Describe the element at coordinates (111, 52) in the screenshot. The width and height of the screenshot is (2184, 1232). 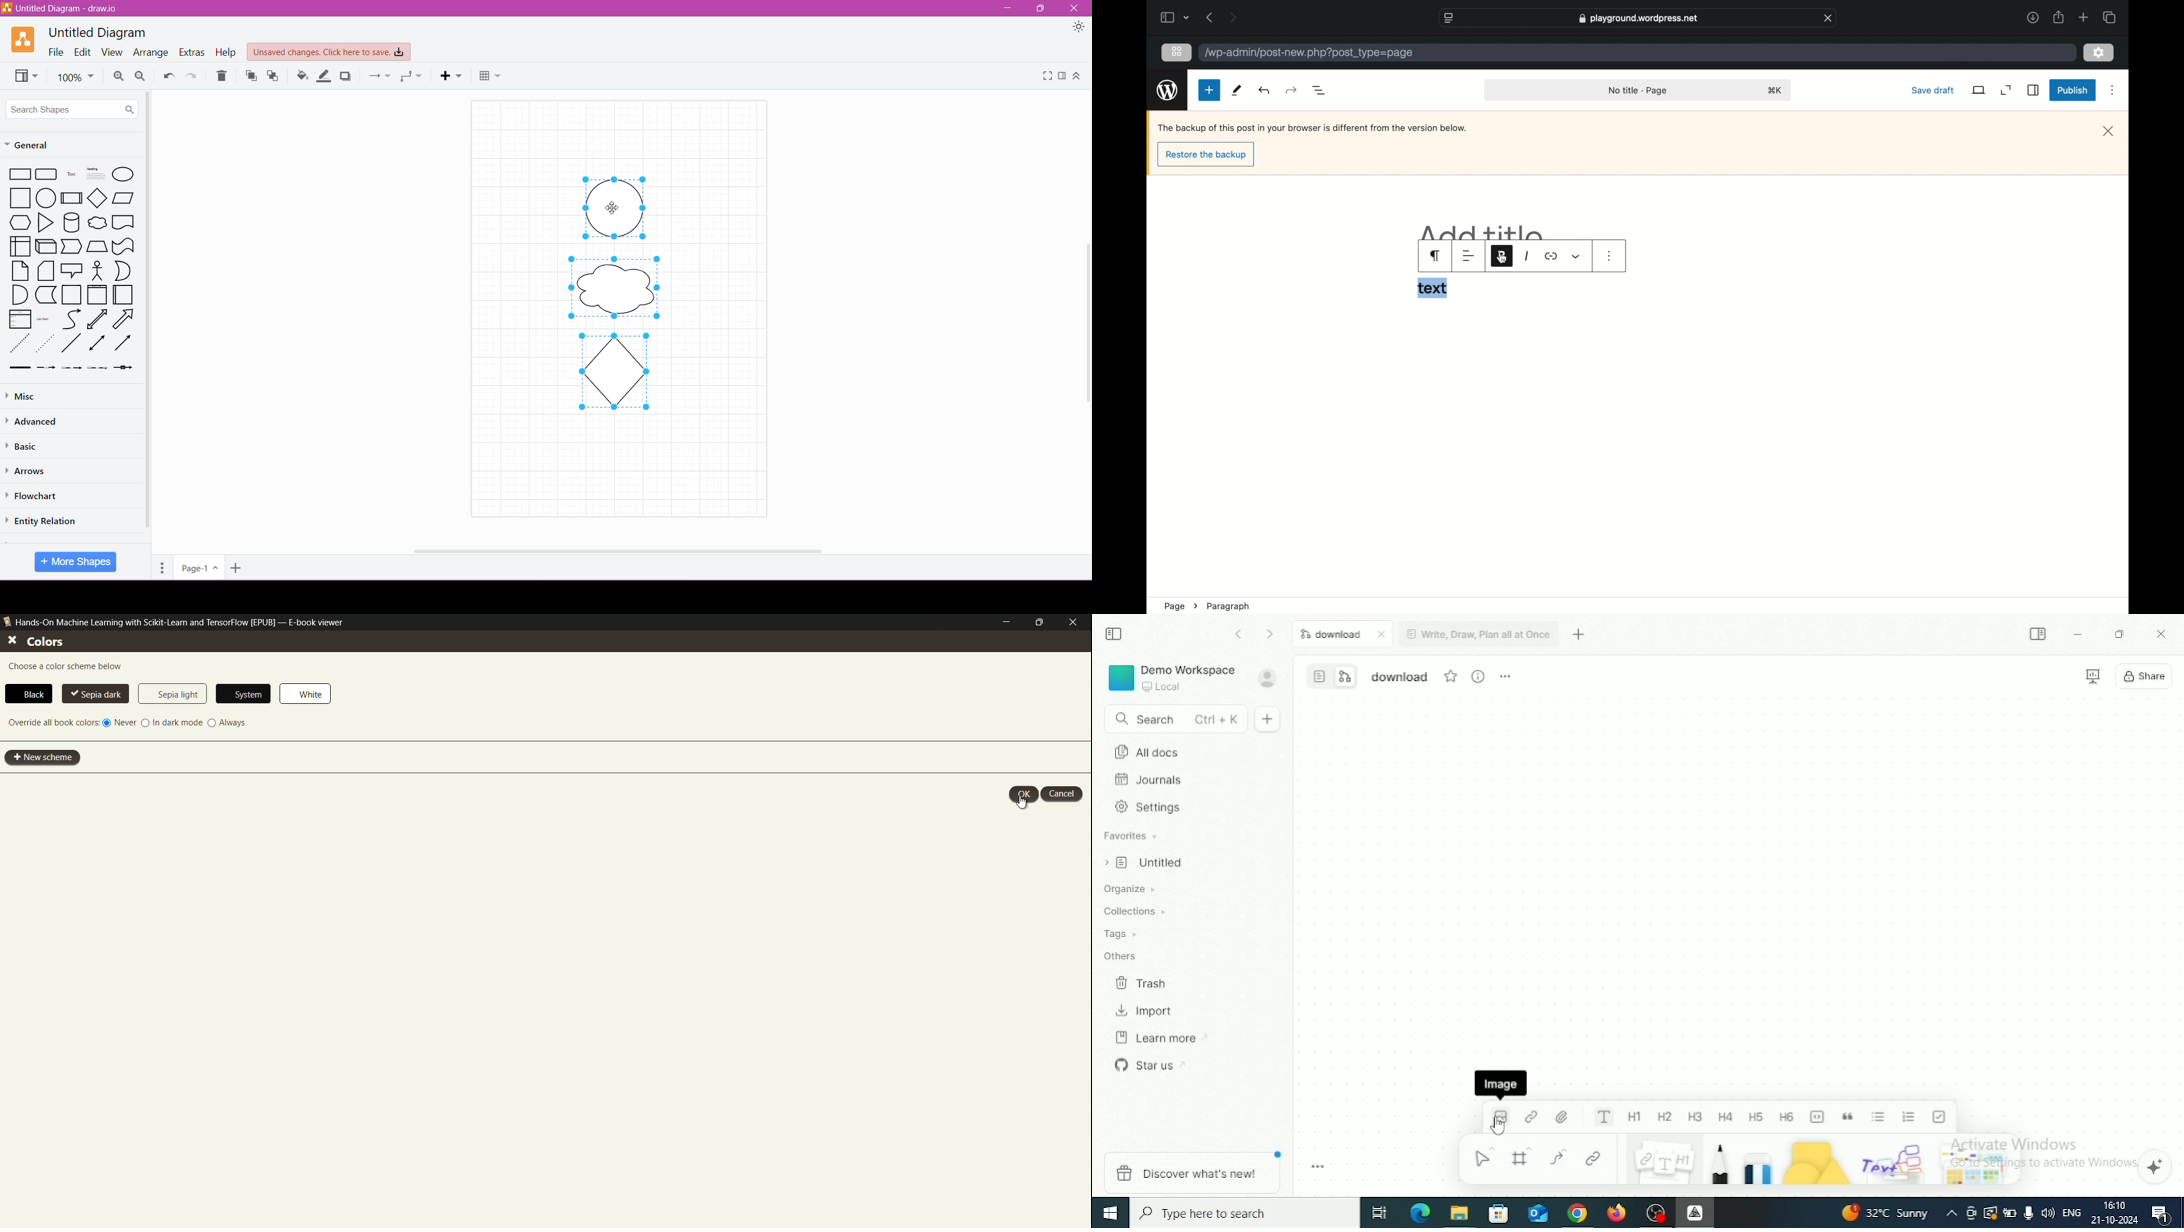
I see `View` at that location.